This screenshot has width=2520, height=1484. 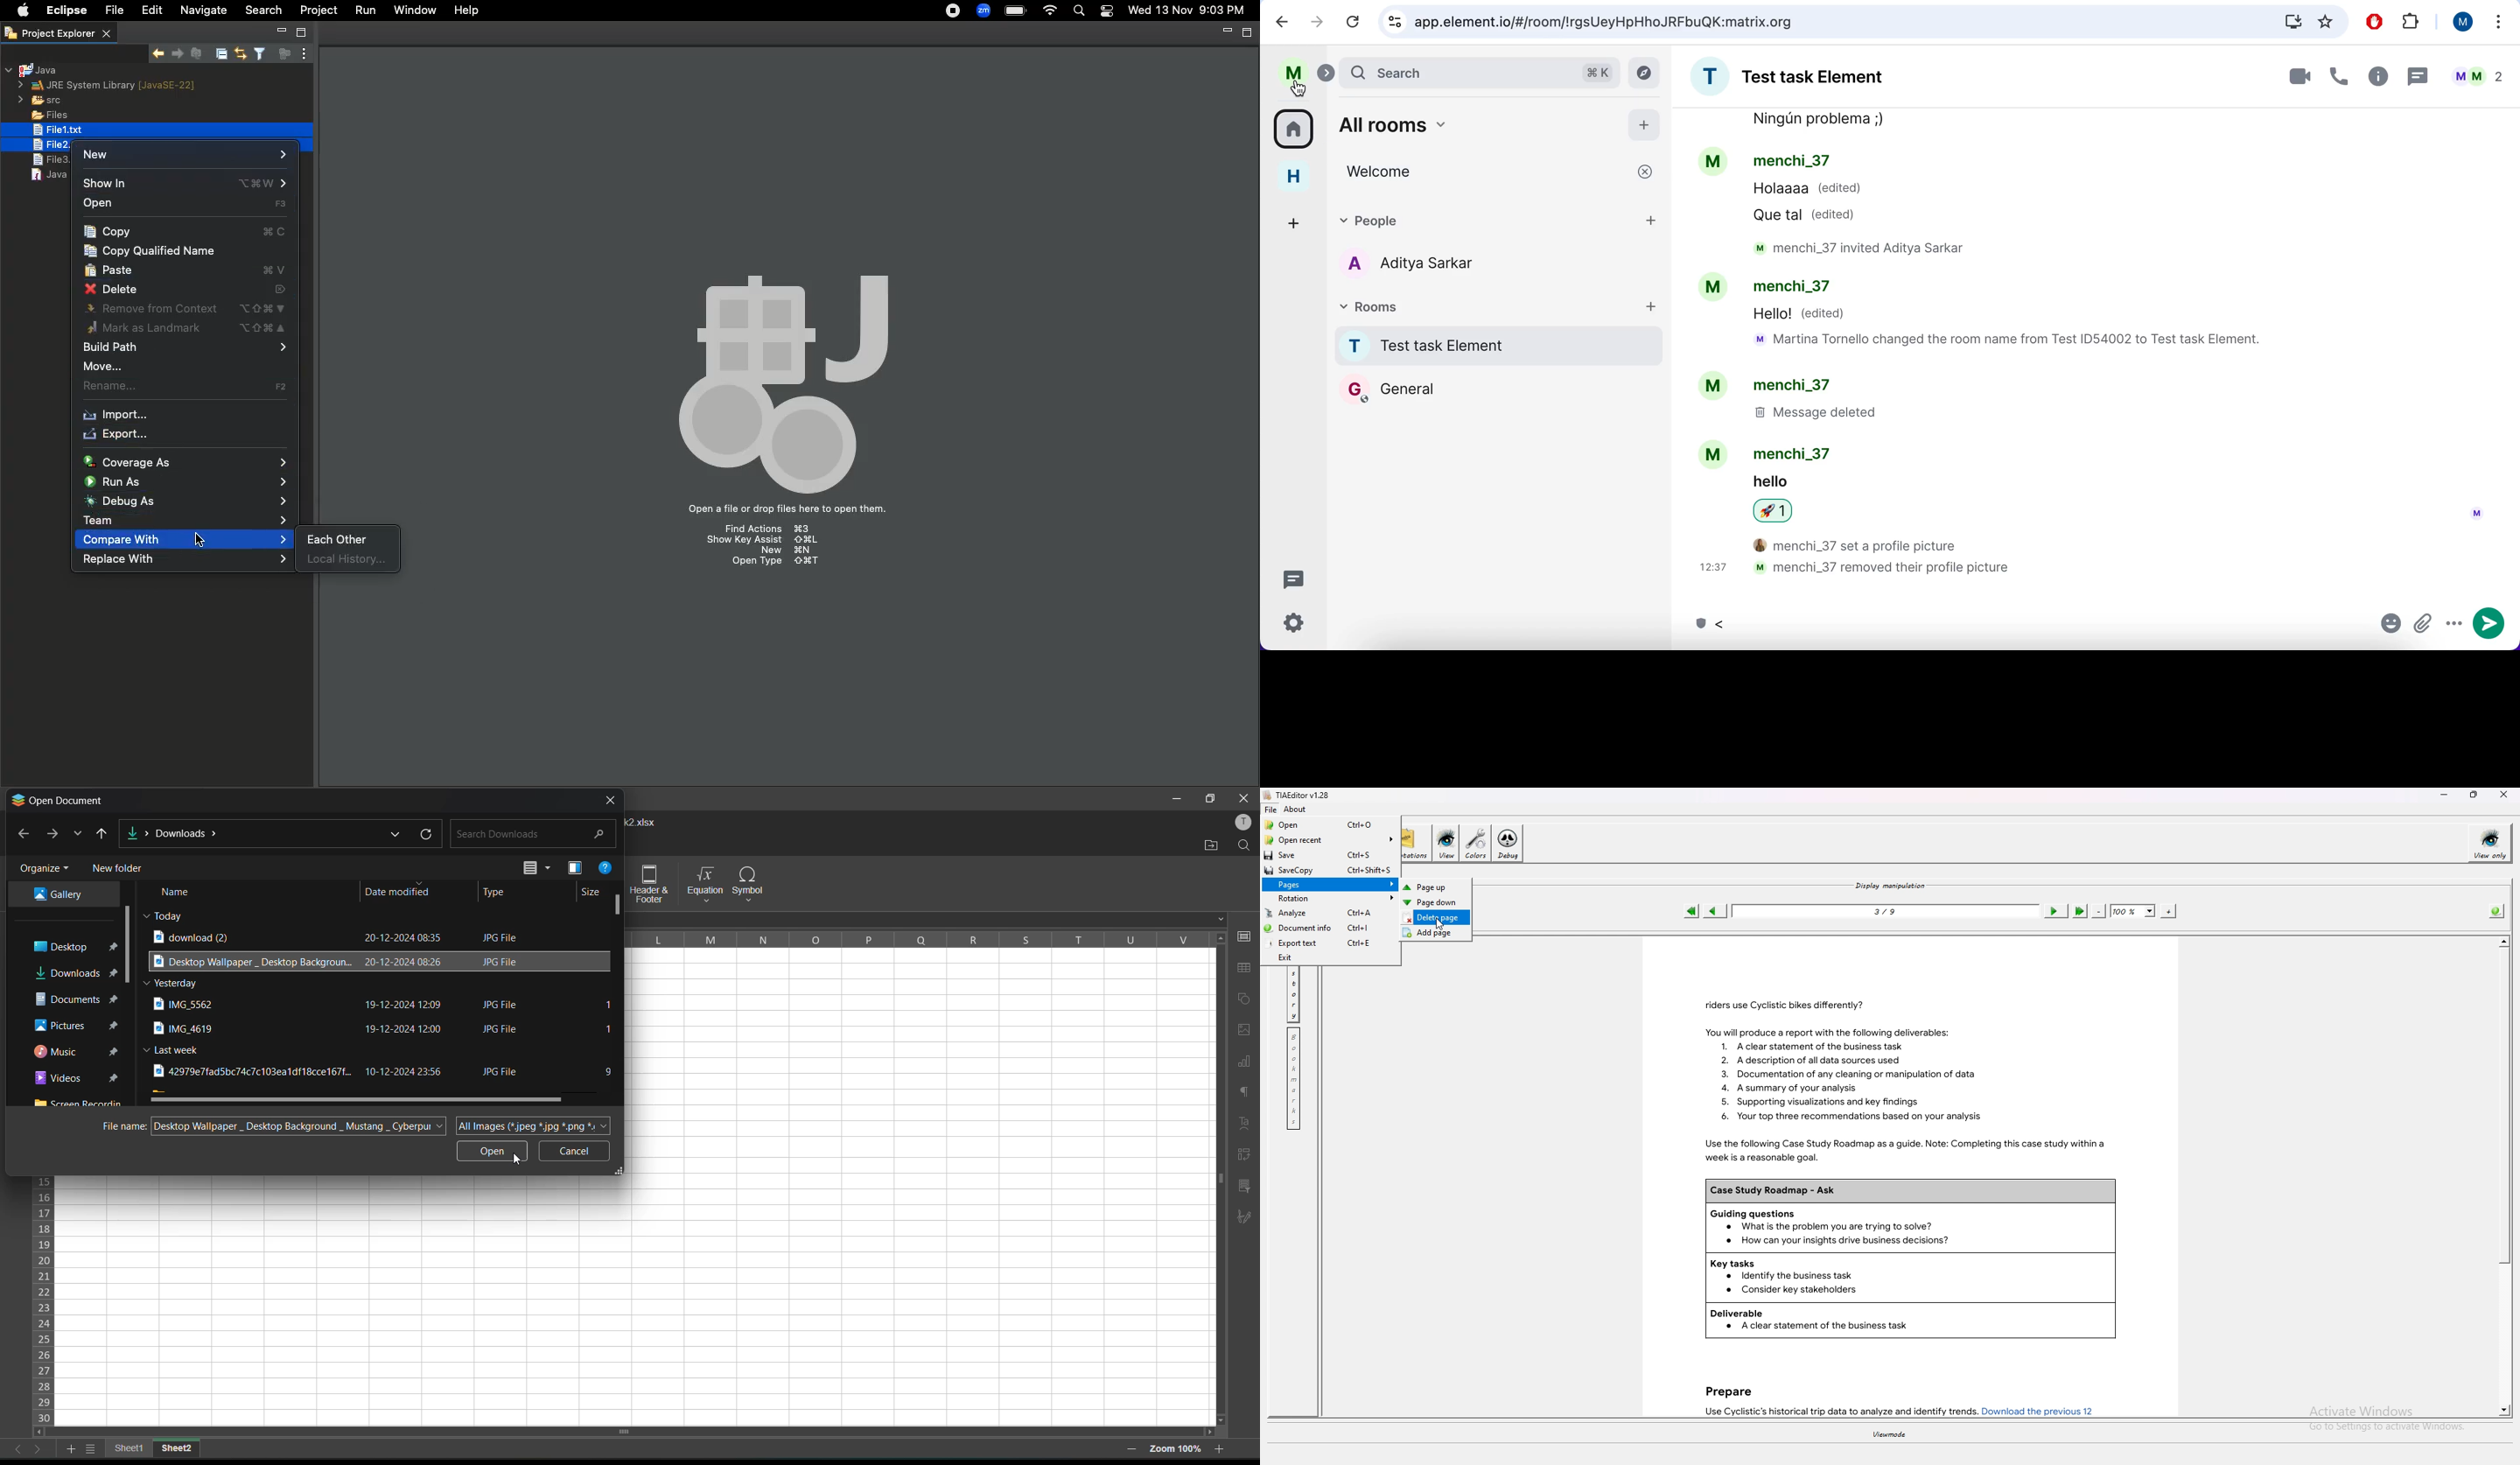 What do you see at coordinates (74, 1023) in the screenshot?
I see `pictures` at bounding box center [74, 1023].